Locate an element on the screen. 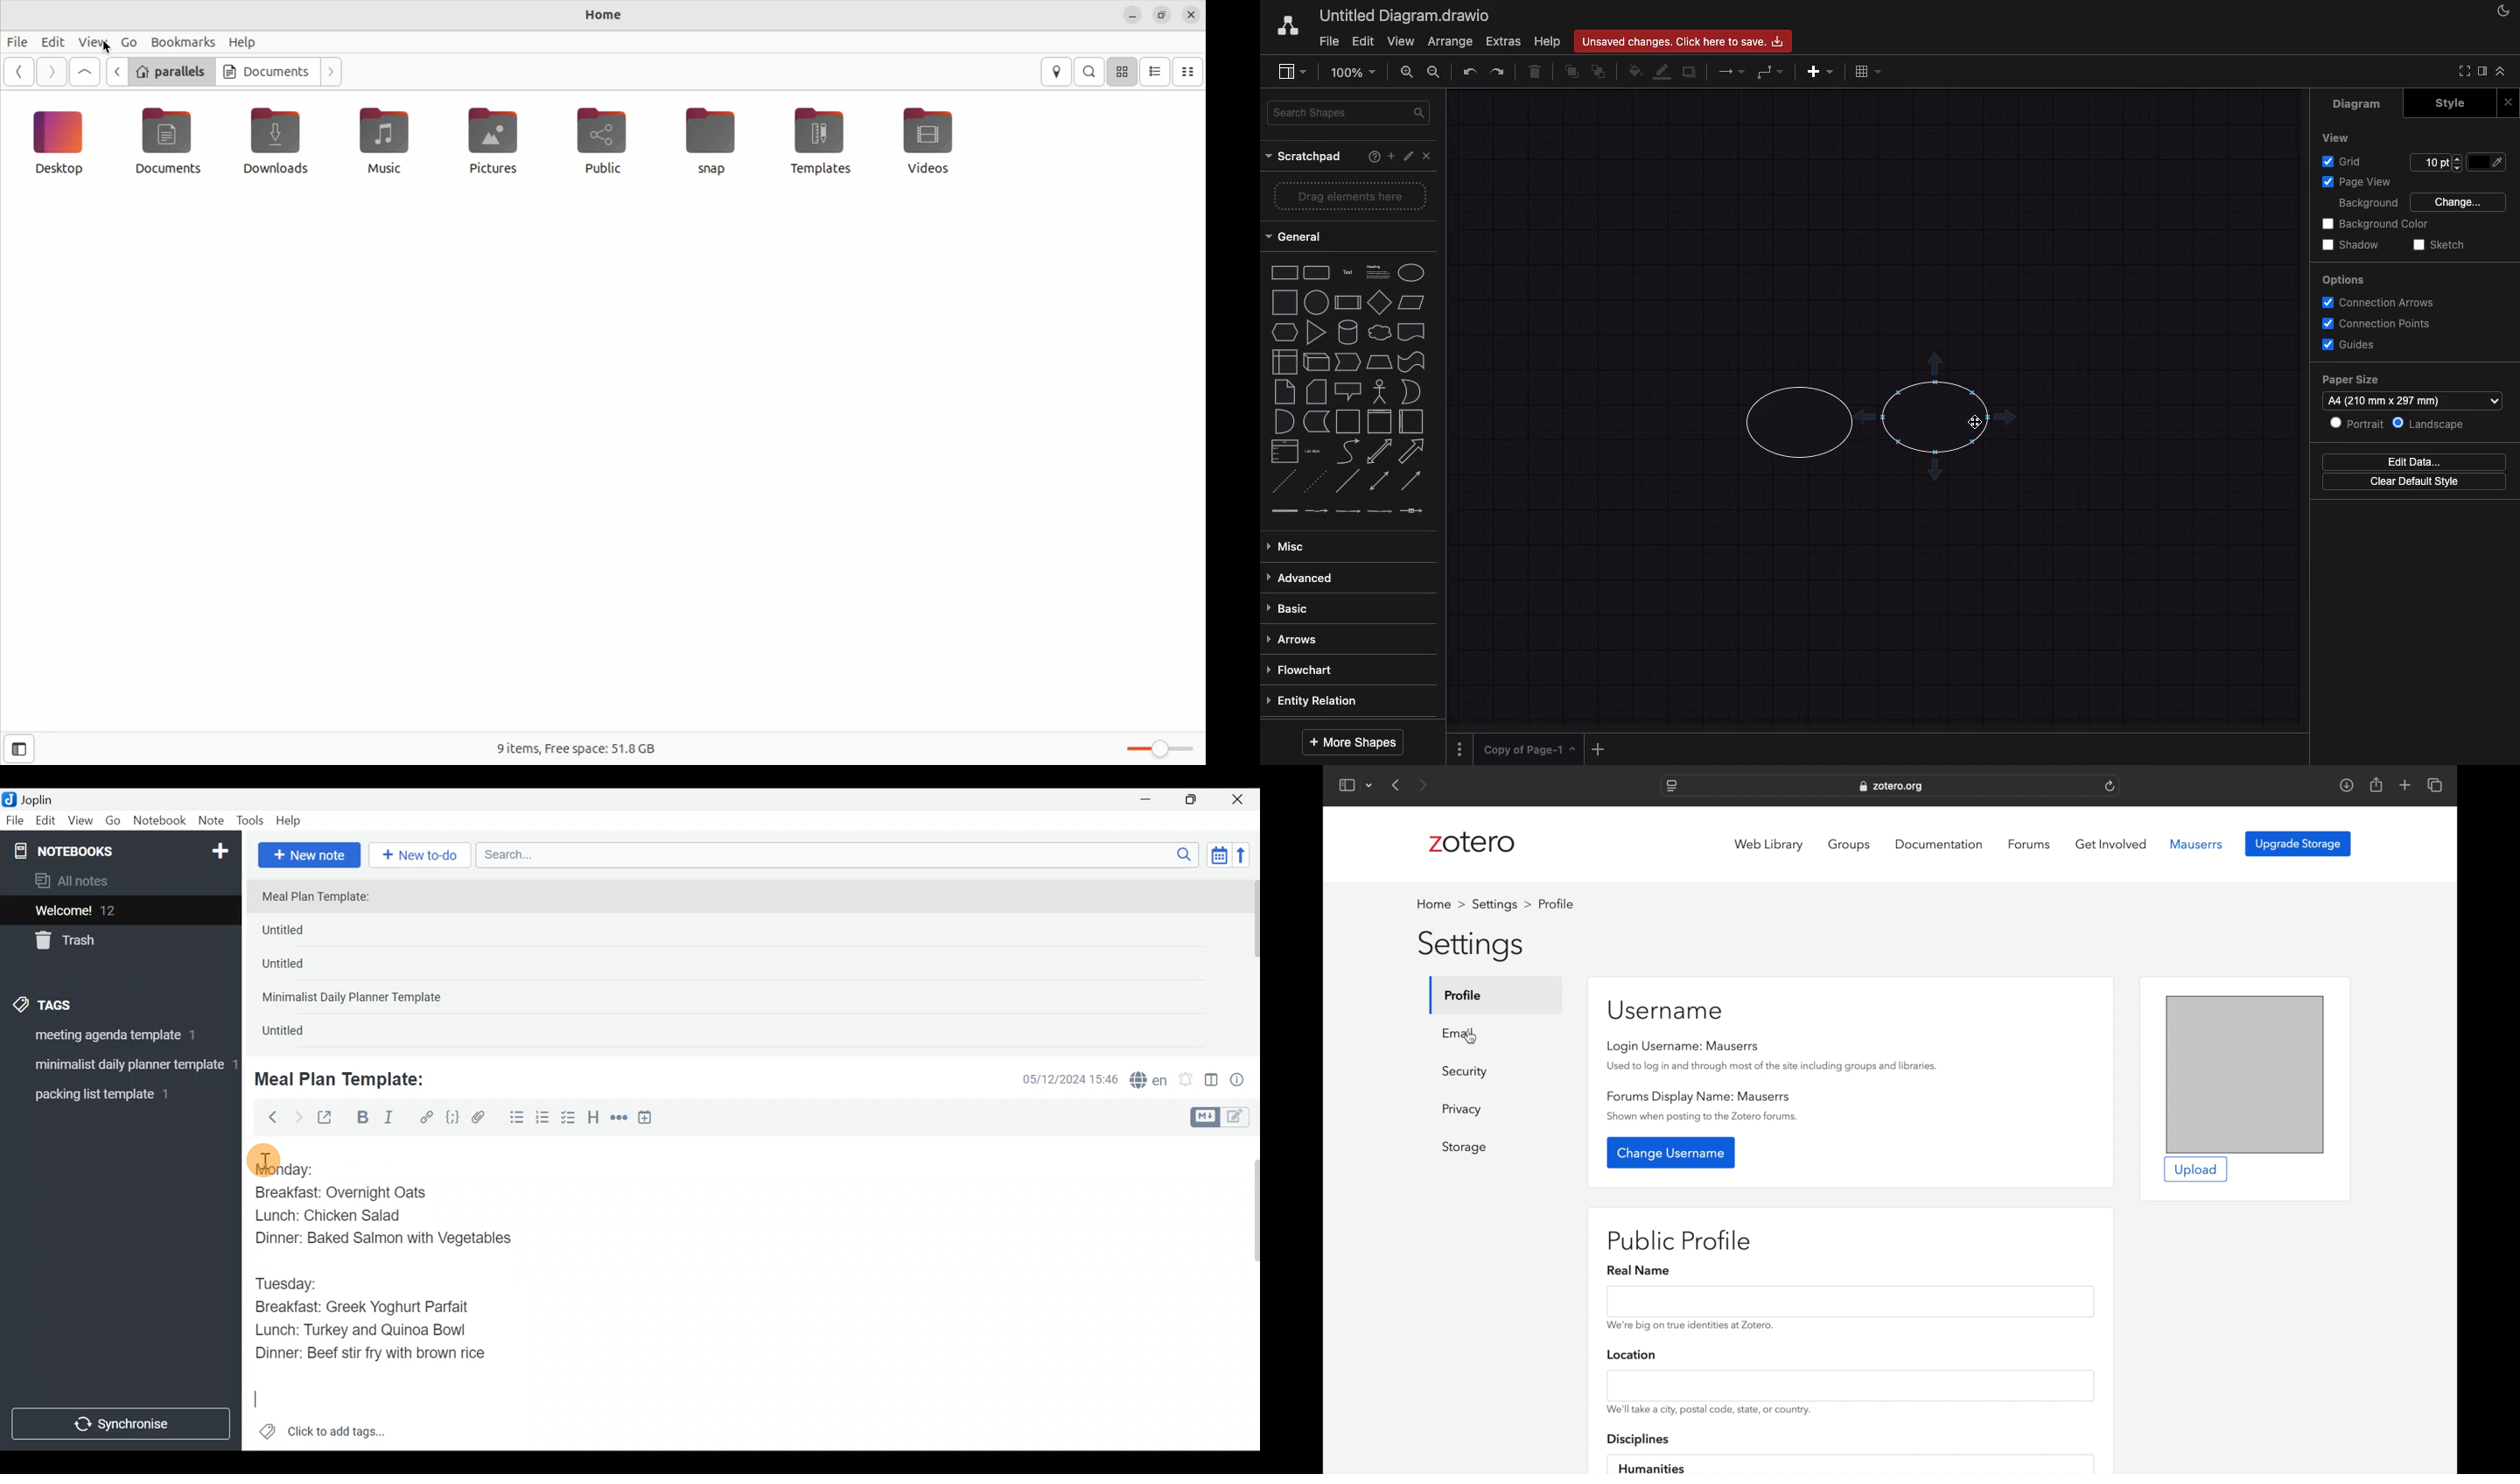 Image resolution: width=2520 pixels, height=1484 pixels. scroll is located at coordinates (1352, 719).